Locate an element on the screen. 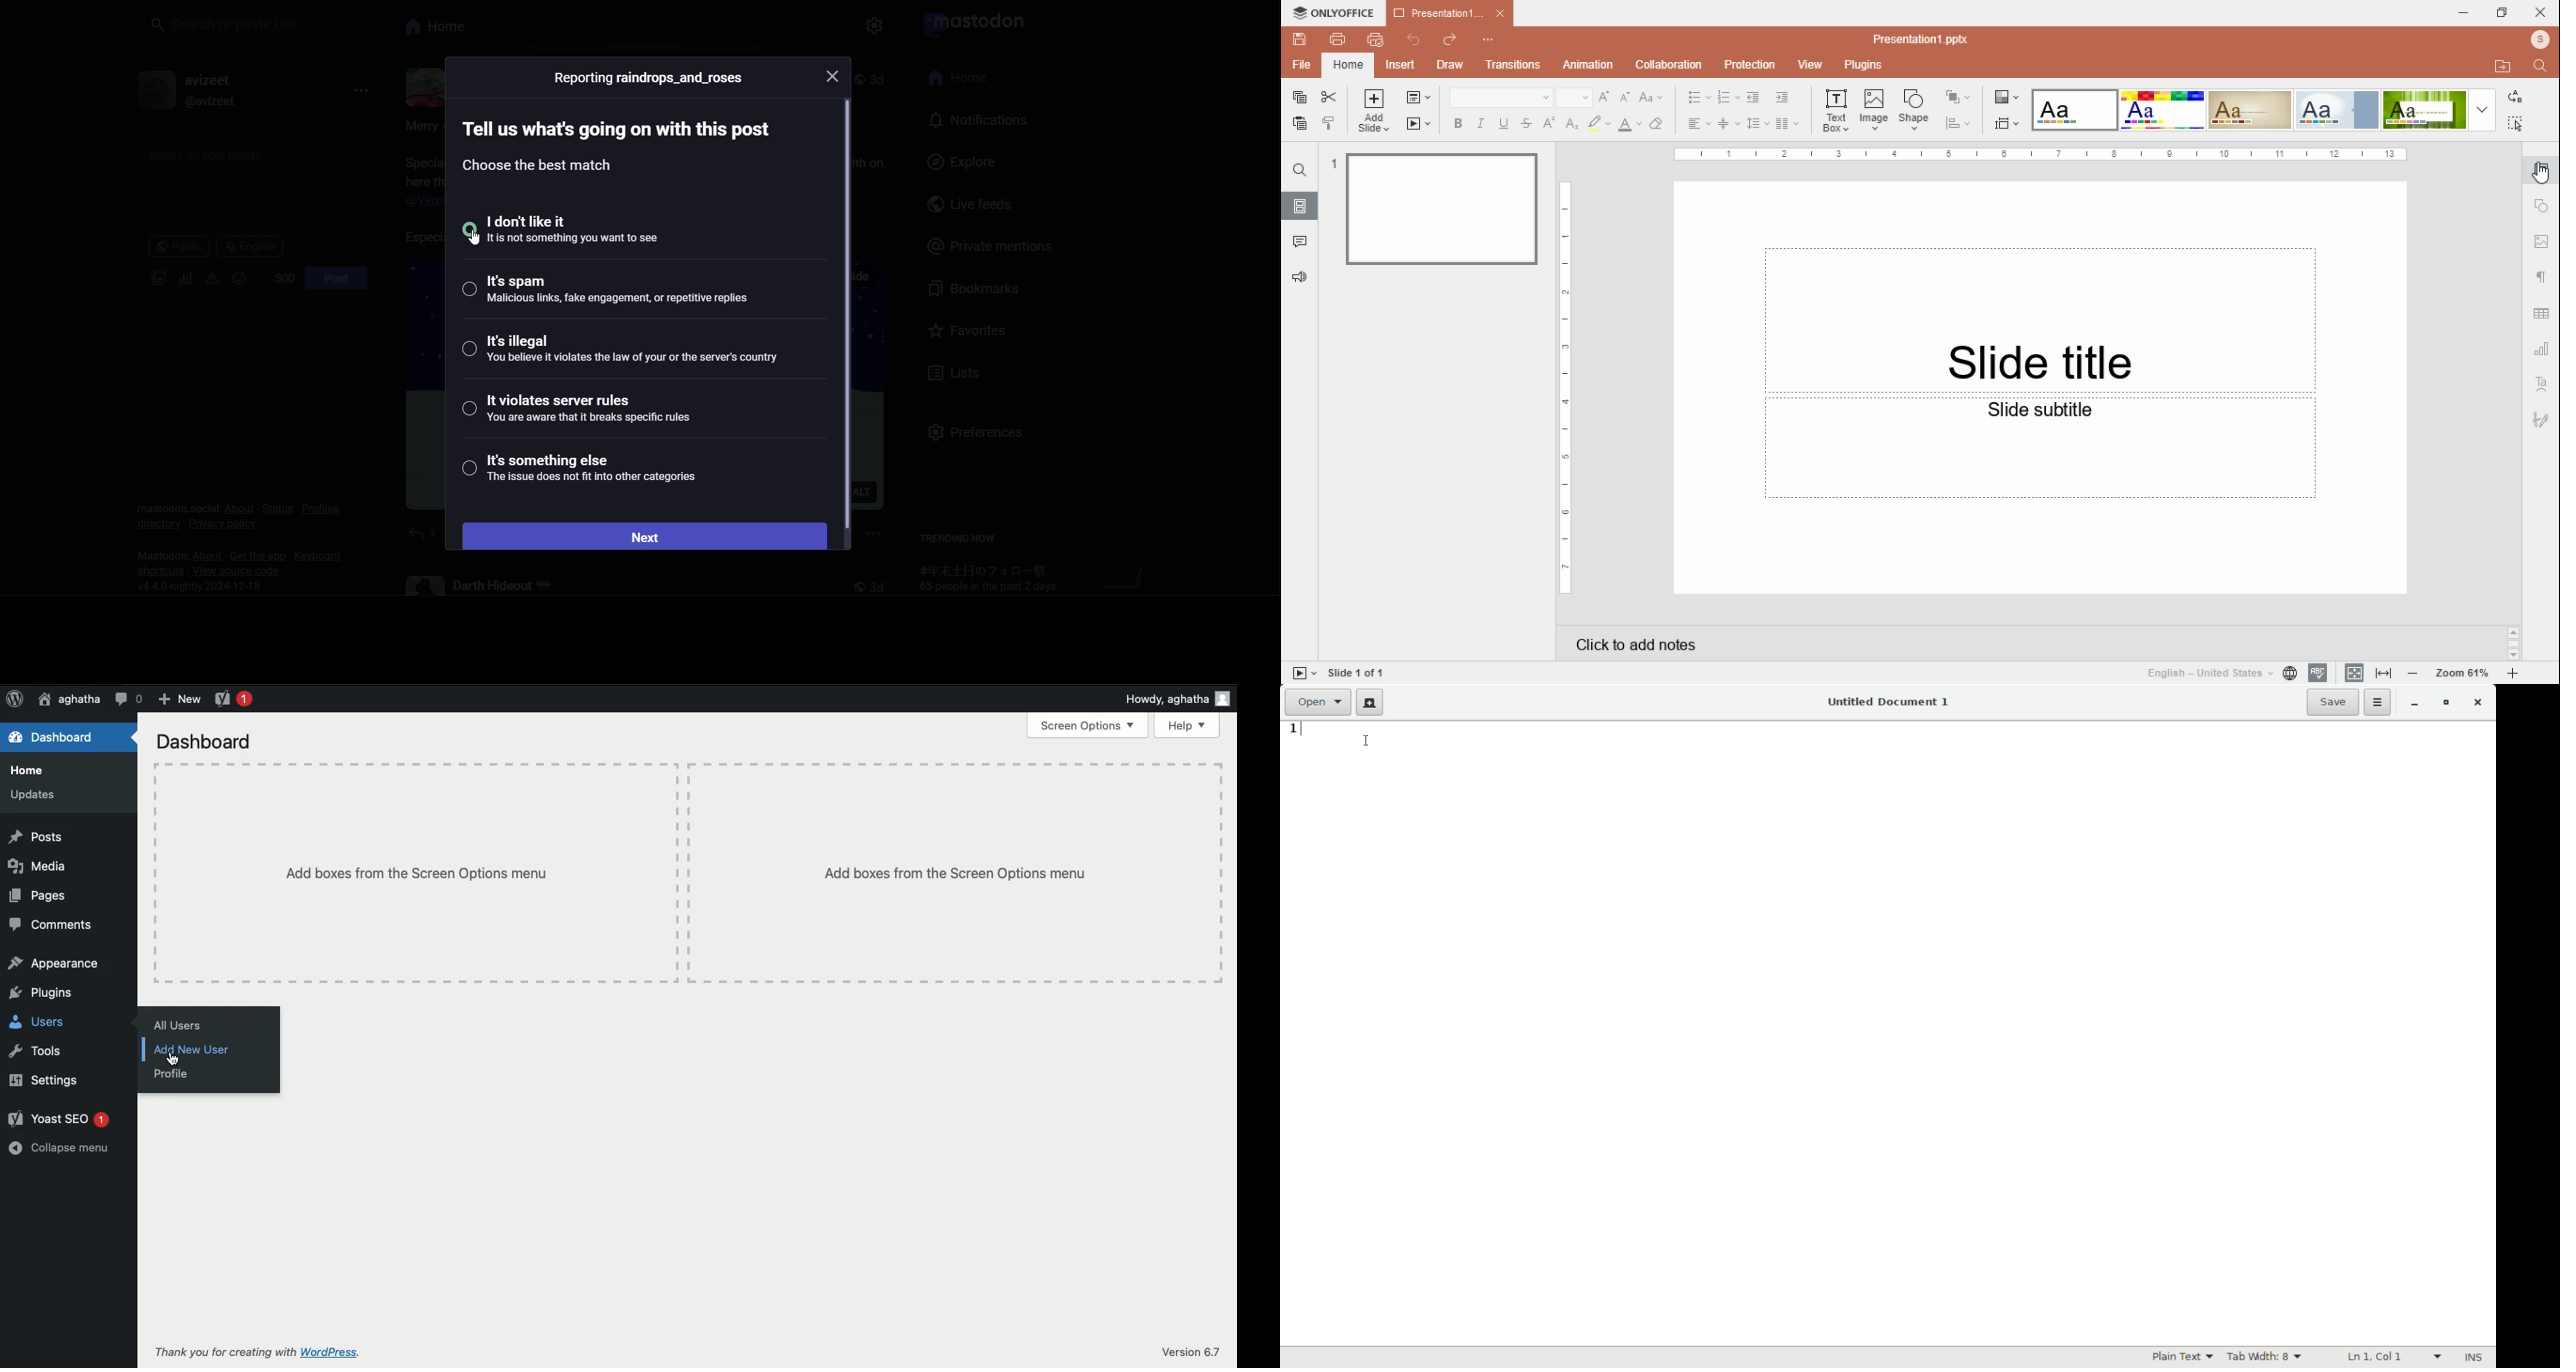 Image resolution: width=2576 pixels, height=1372 pixels. vertical align is located at coordinates (1728, 124).